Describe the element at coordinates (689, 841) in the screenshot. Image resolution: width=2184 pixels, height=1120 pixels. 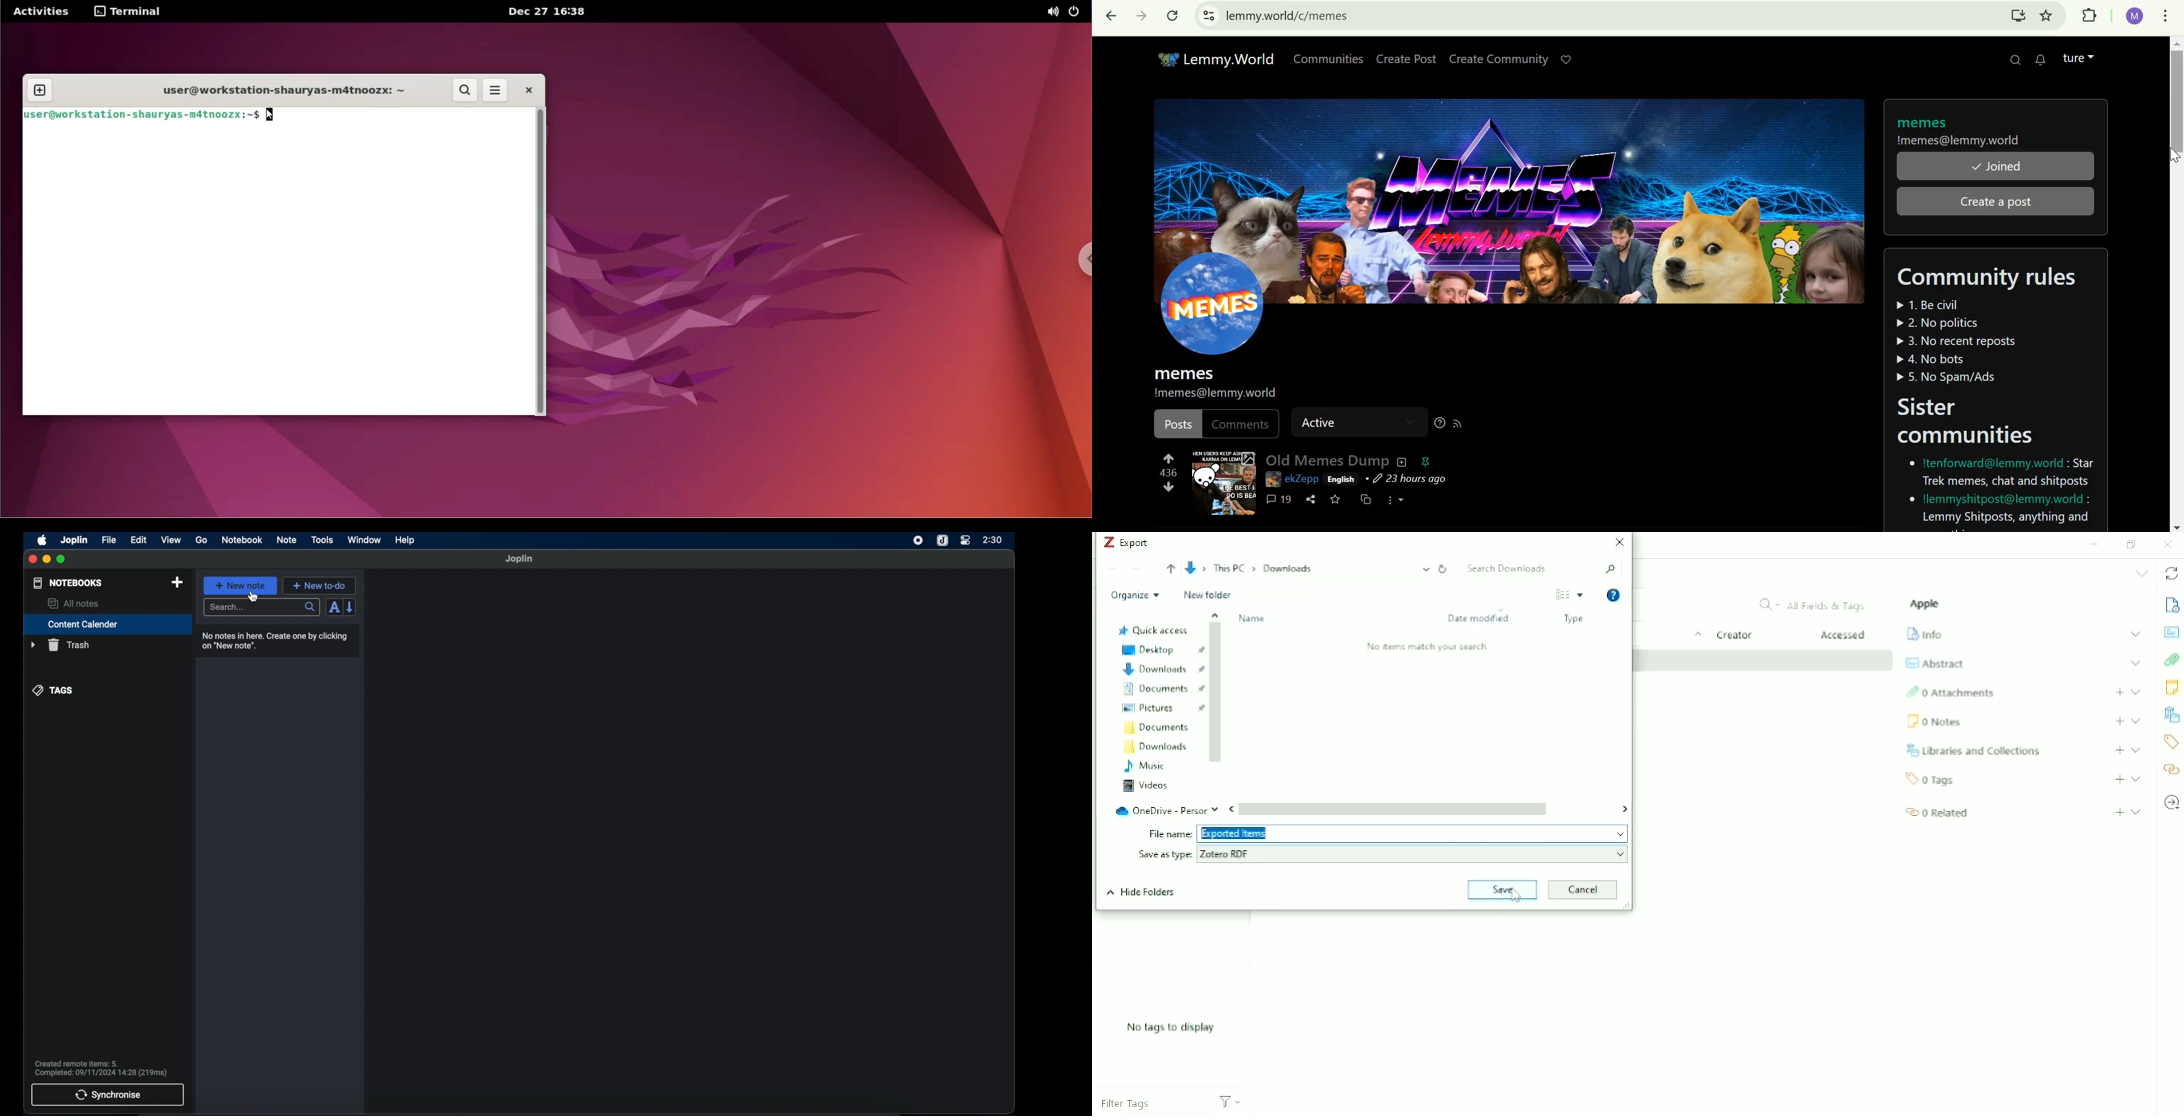
I see `empty state` at that location.